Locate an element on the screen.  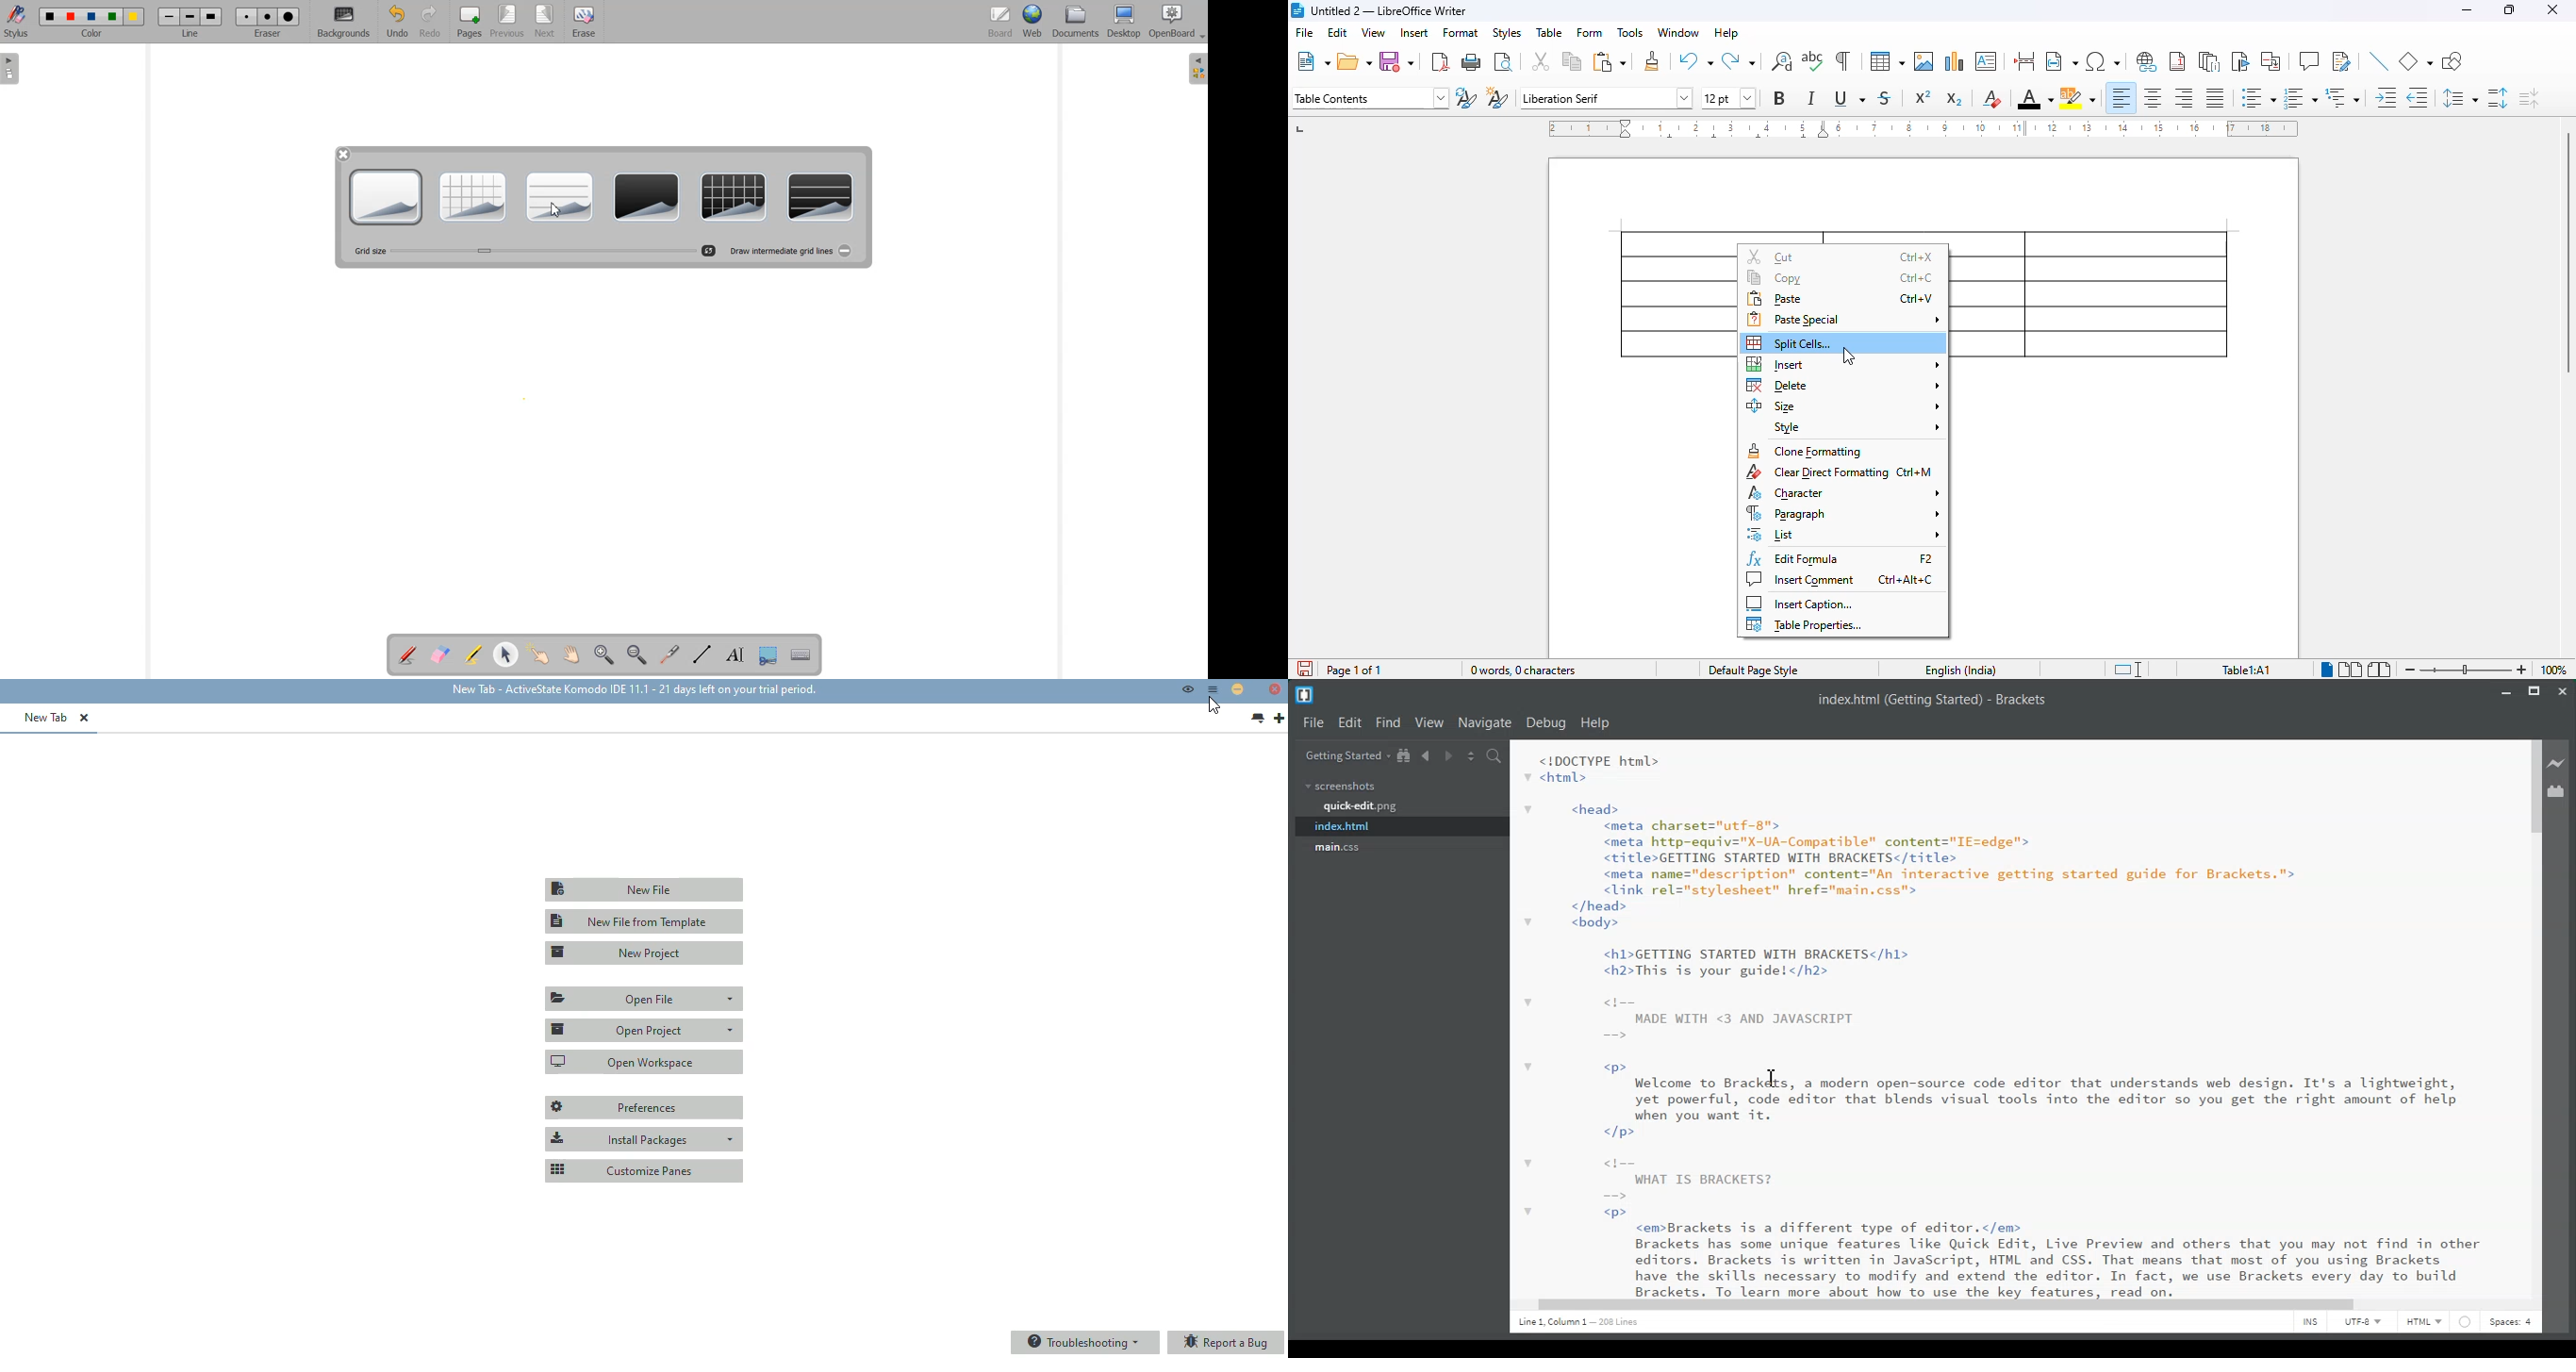
single-page view is located at coordinates (2328, 670).